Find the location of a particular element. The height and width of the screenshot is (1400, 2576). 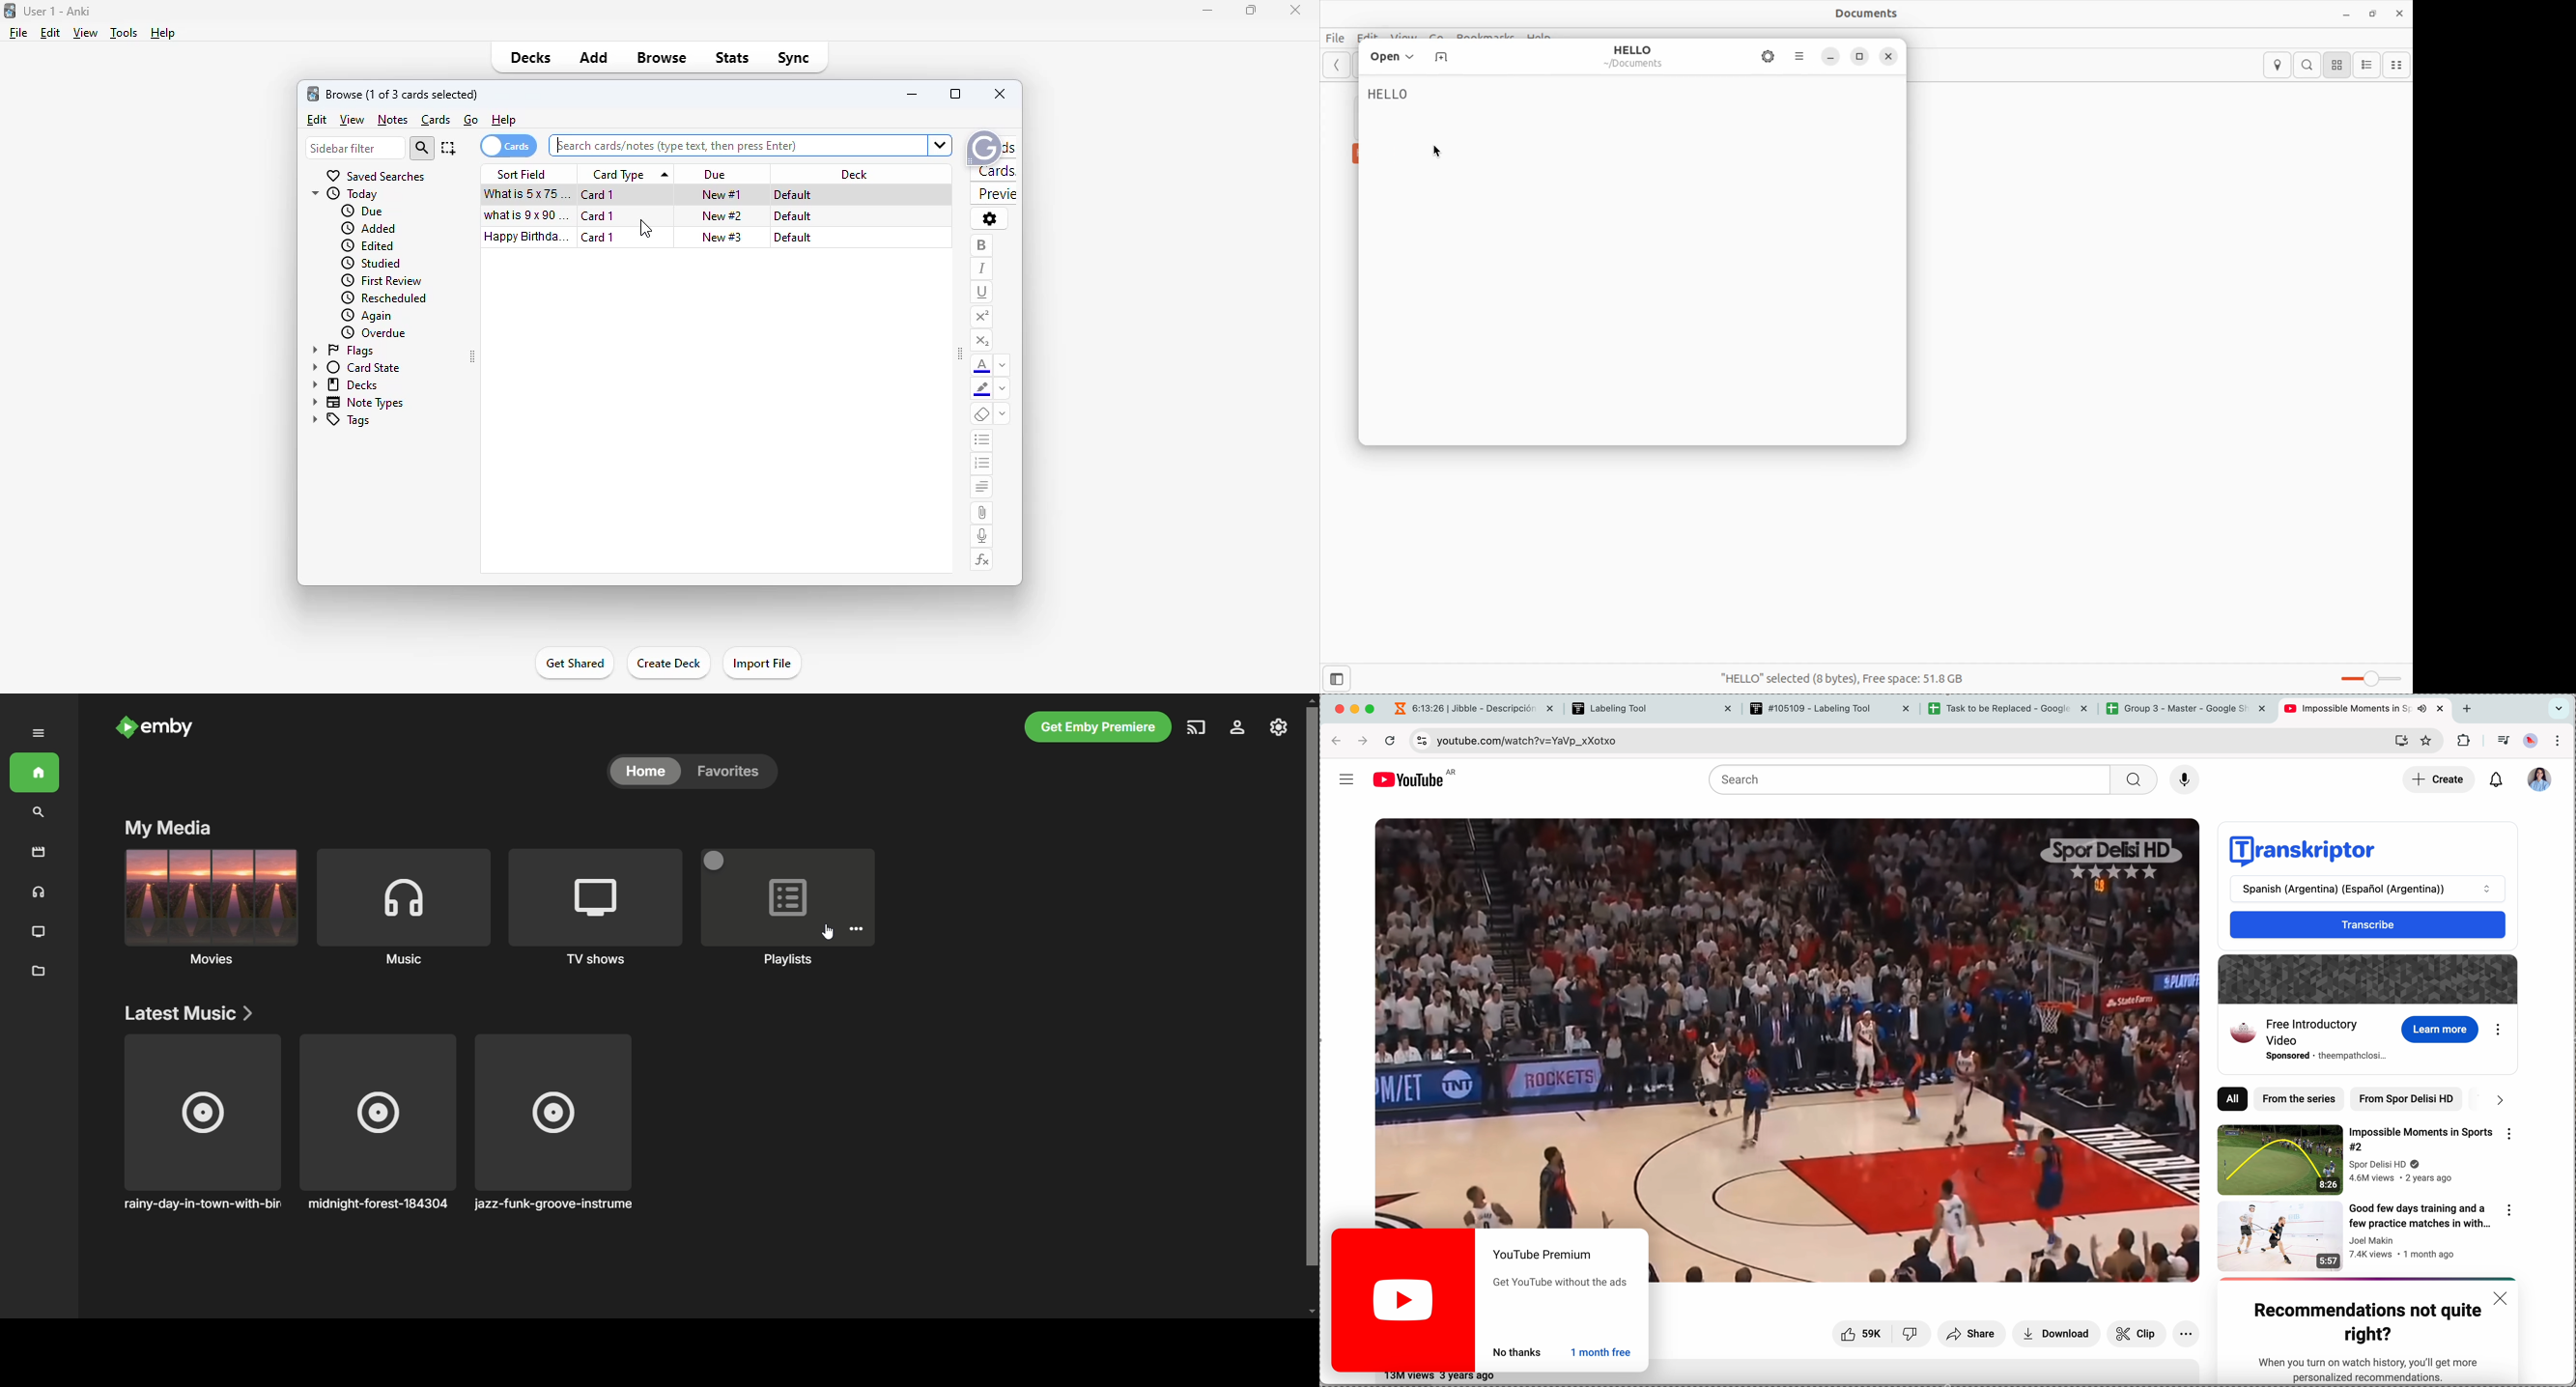

new #1 is located at coordinates (722, 195).